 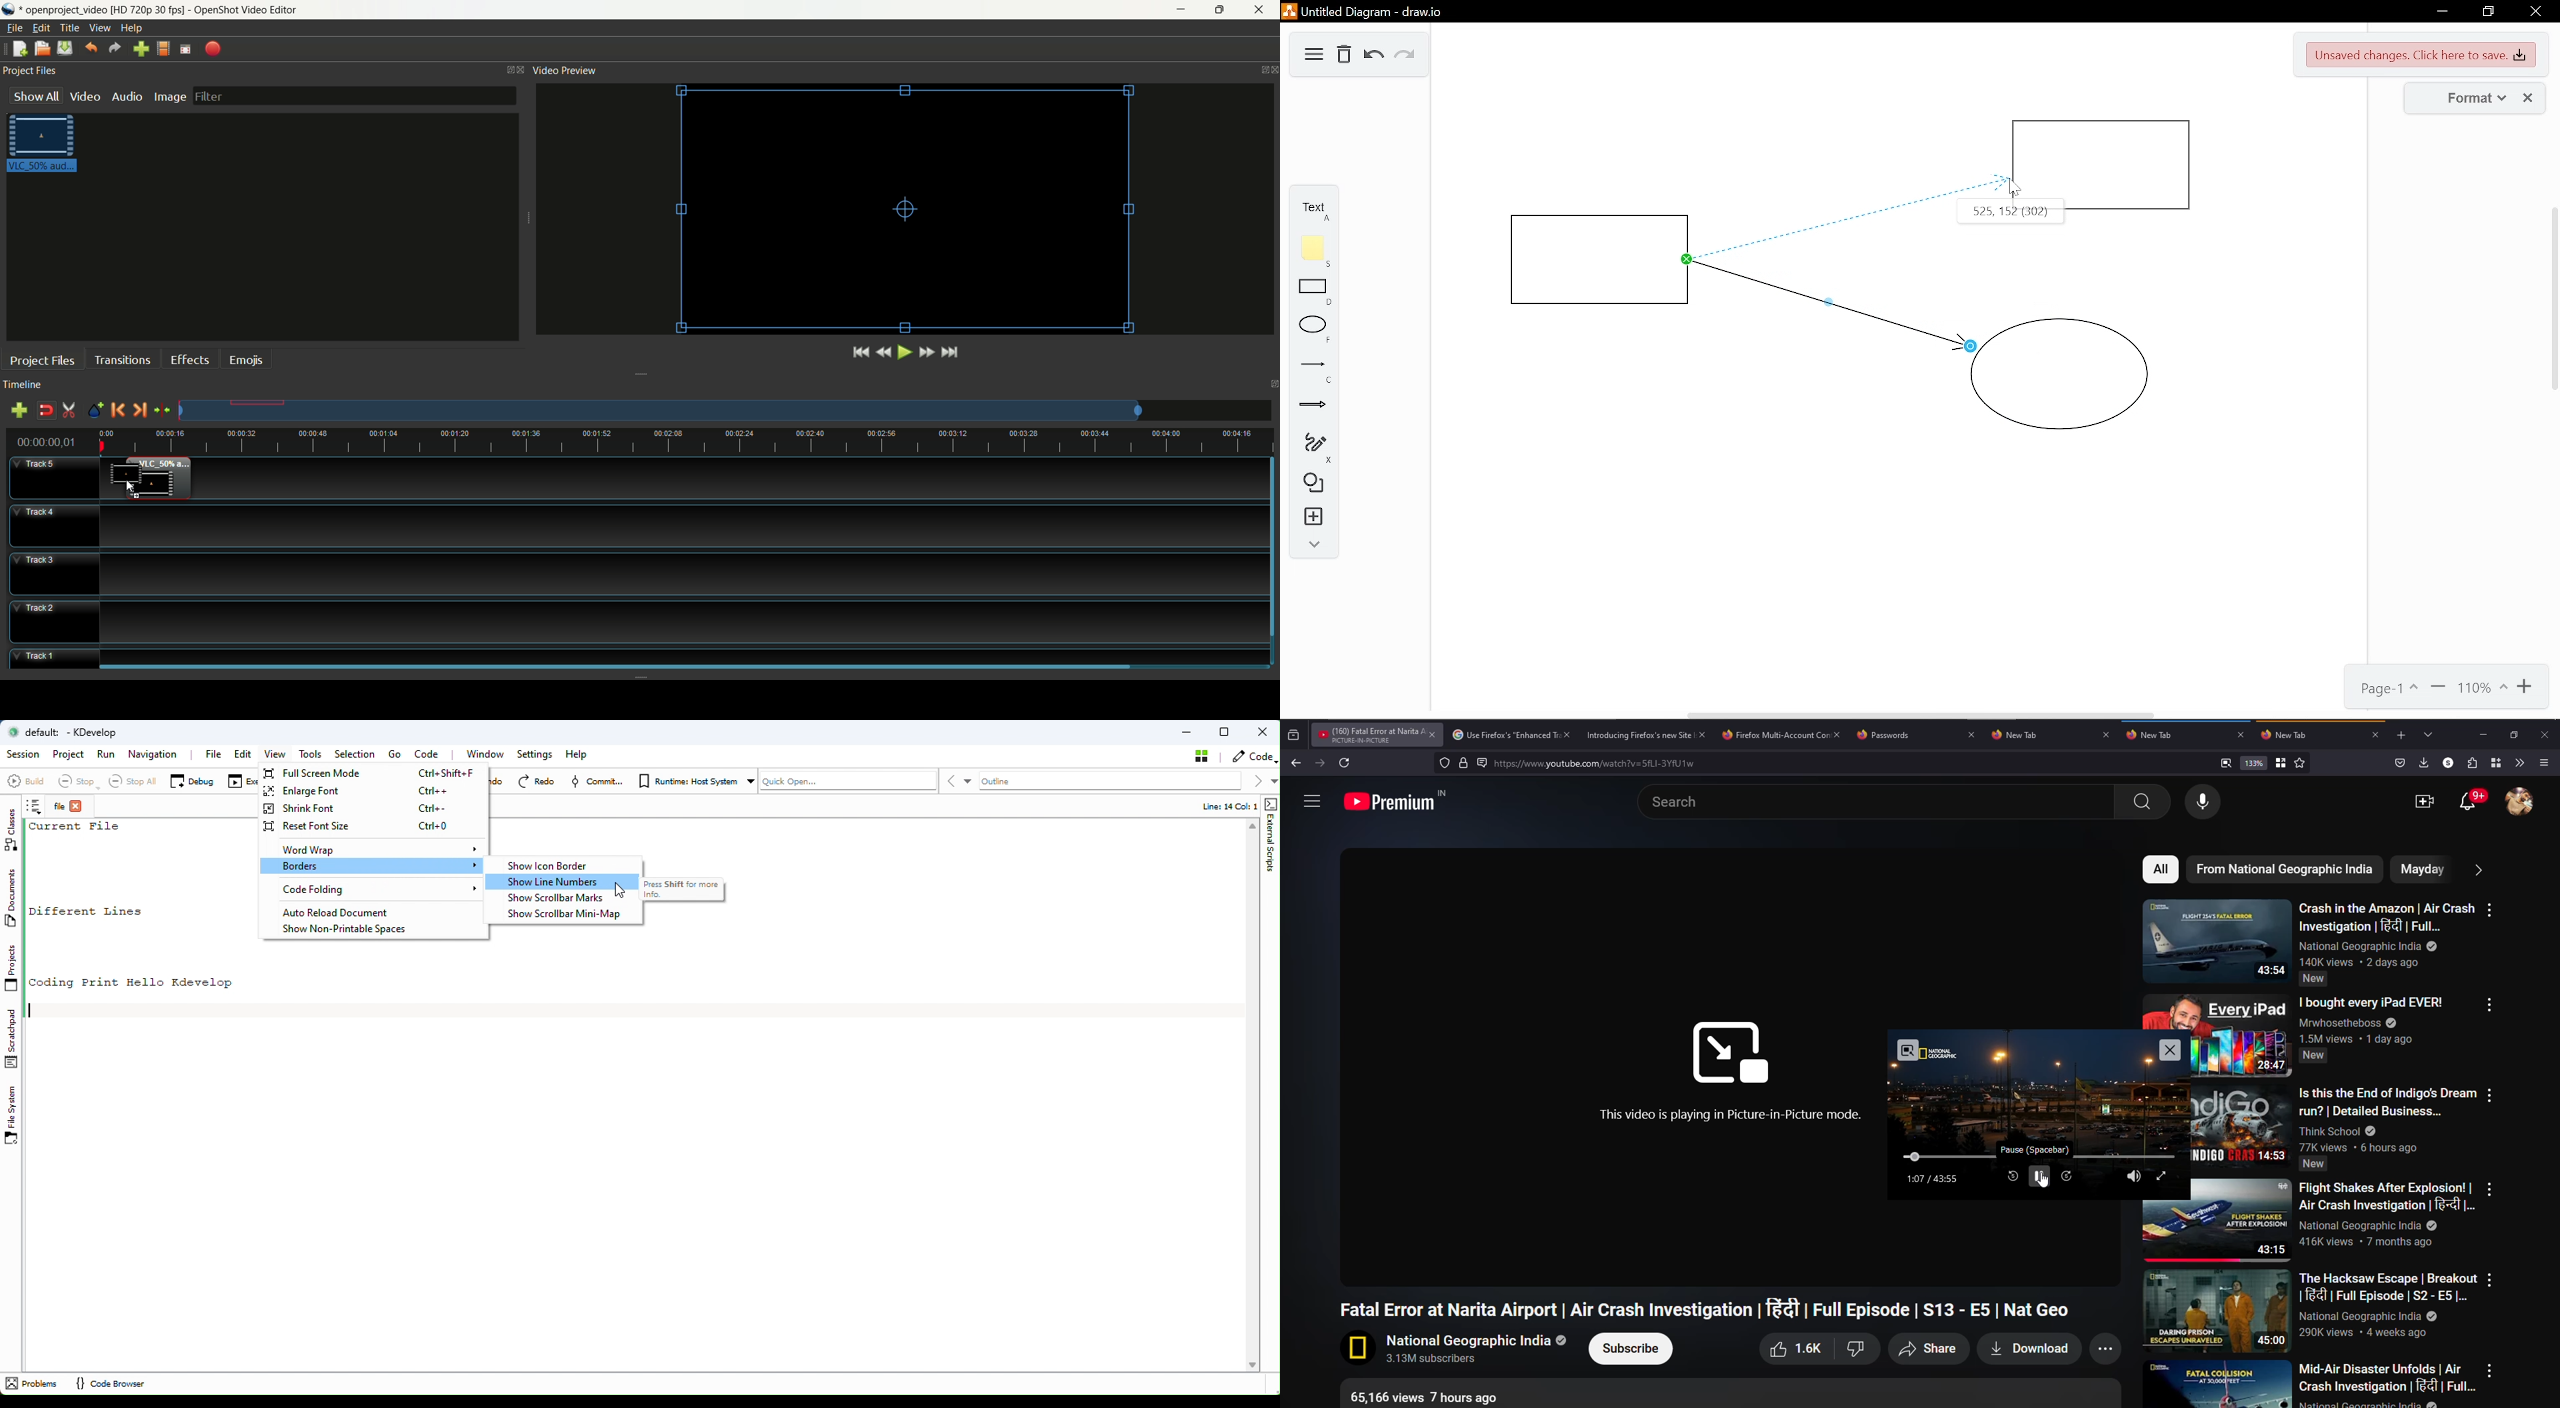 I want to click on add, so click(x=2400, y=736).